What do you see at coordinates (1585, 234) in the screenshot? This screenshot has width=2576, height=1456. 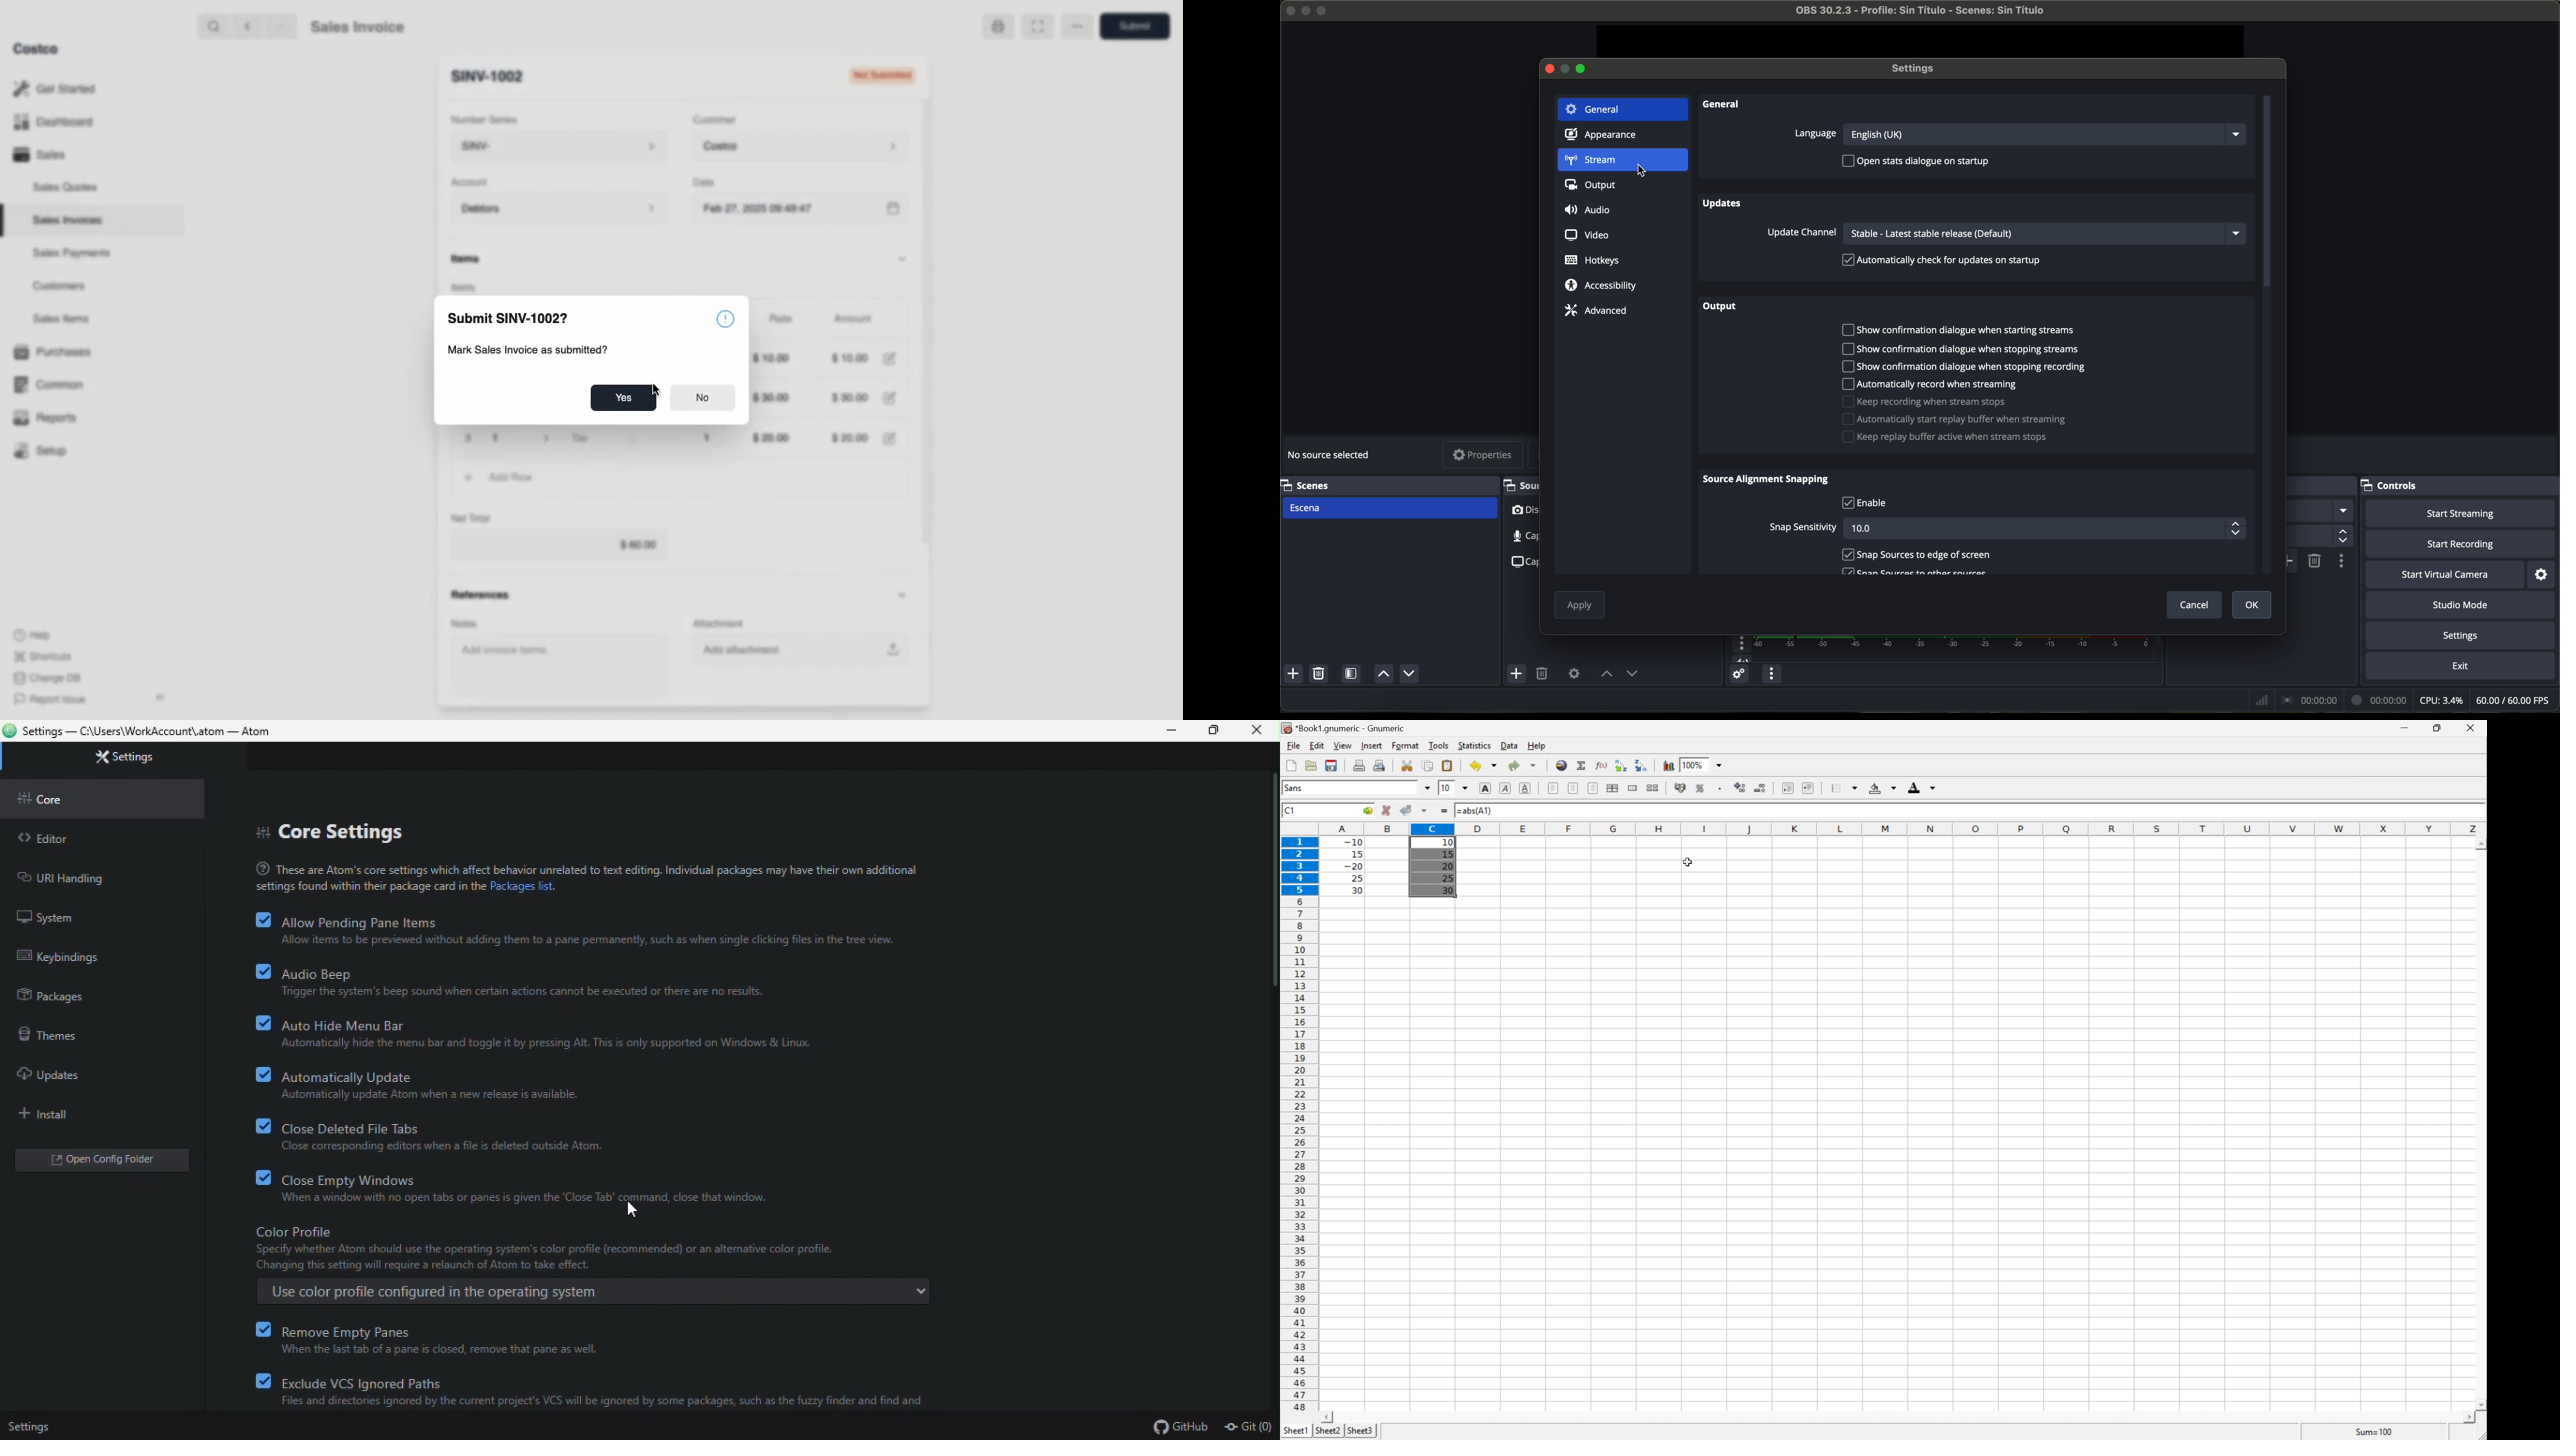 I see `video` at bounding box center [1585, 234].